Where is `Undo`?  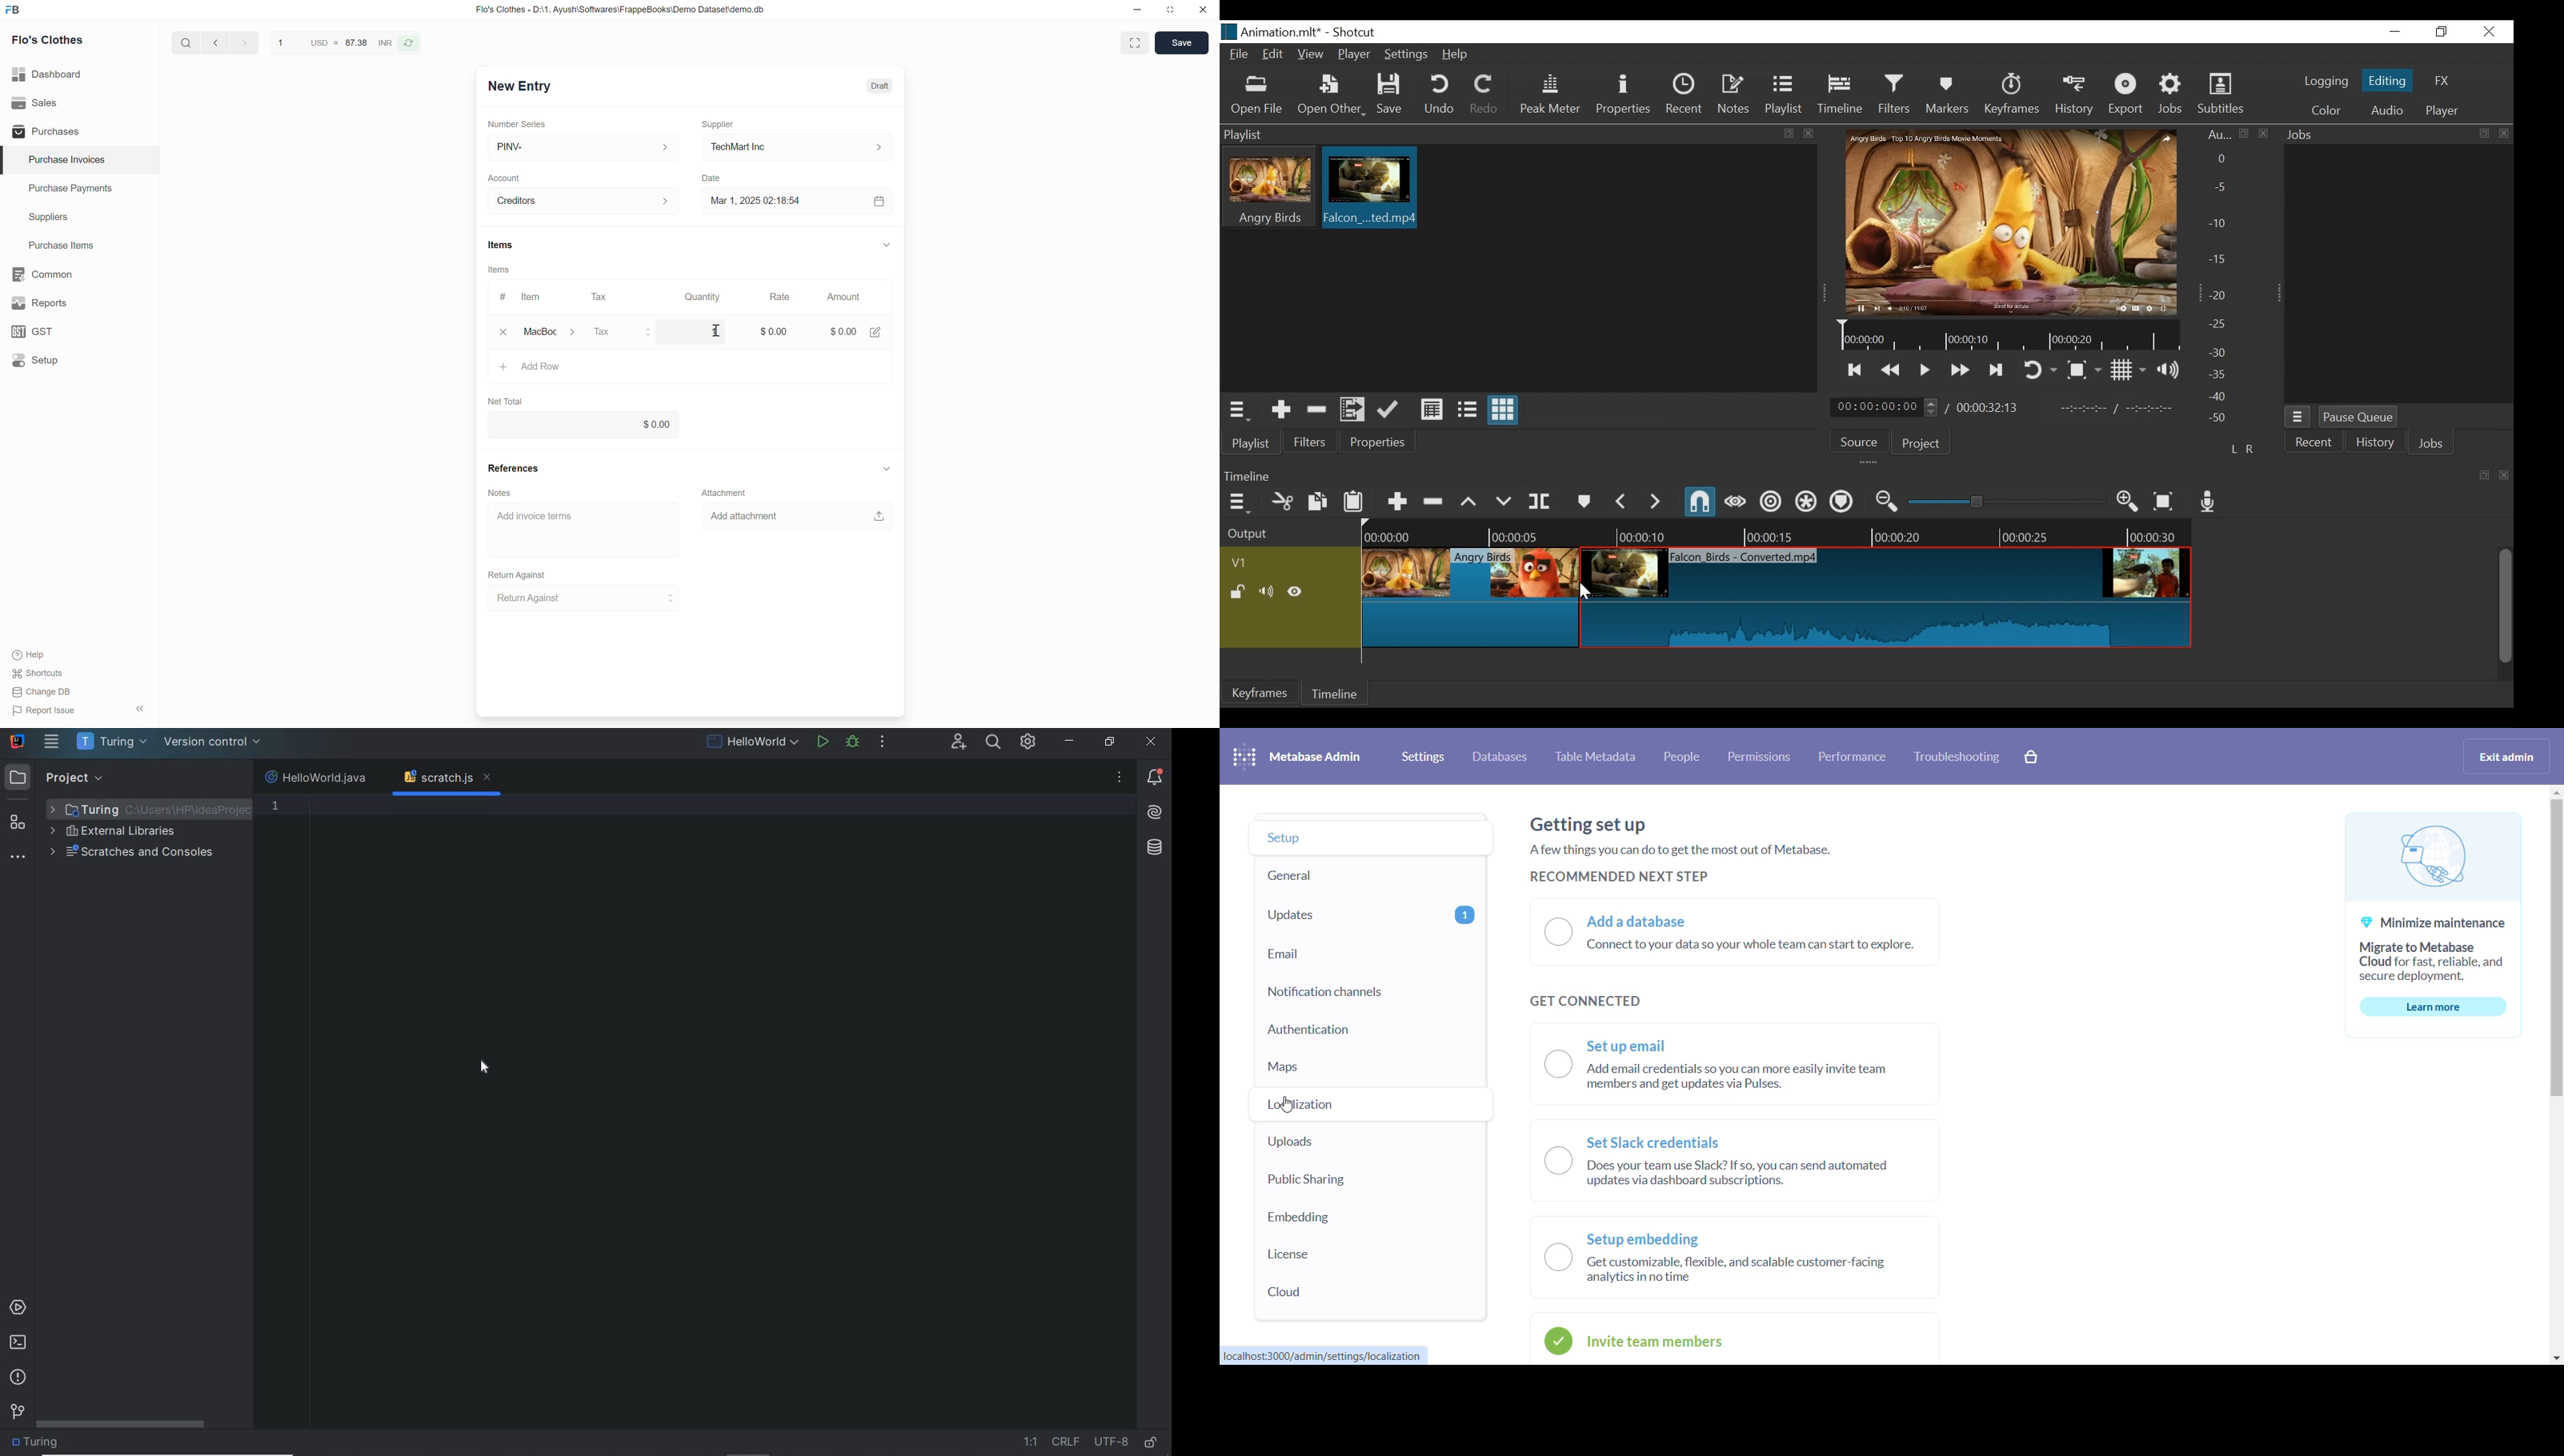 Undo is located at coordinates (1440, 95).